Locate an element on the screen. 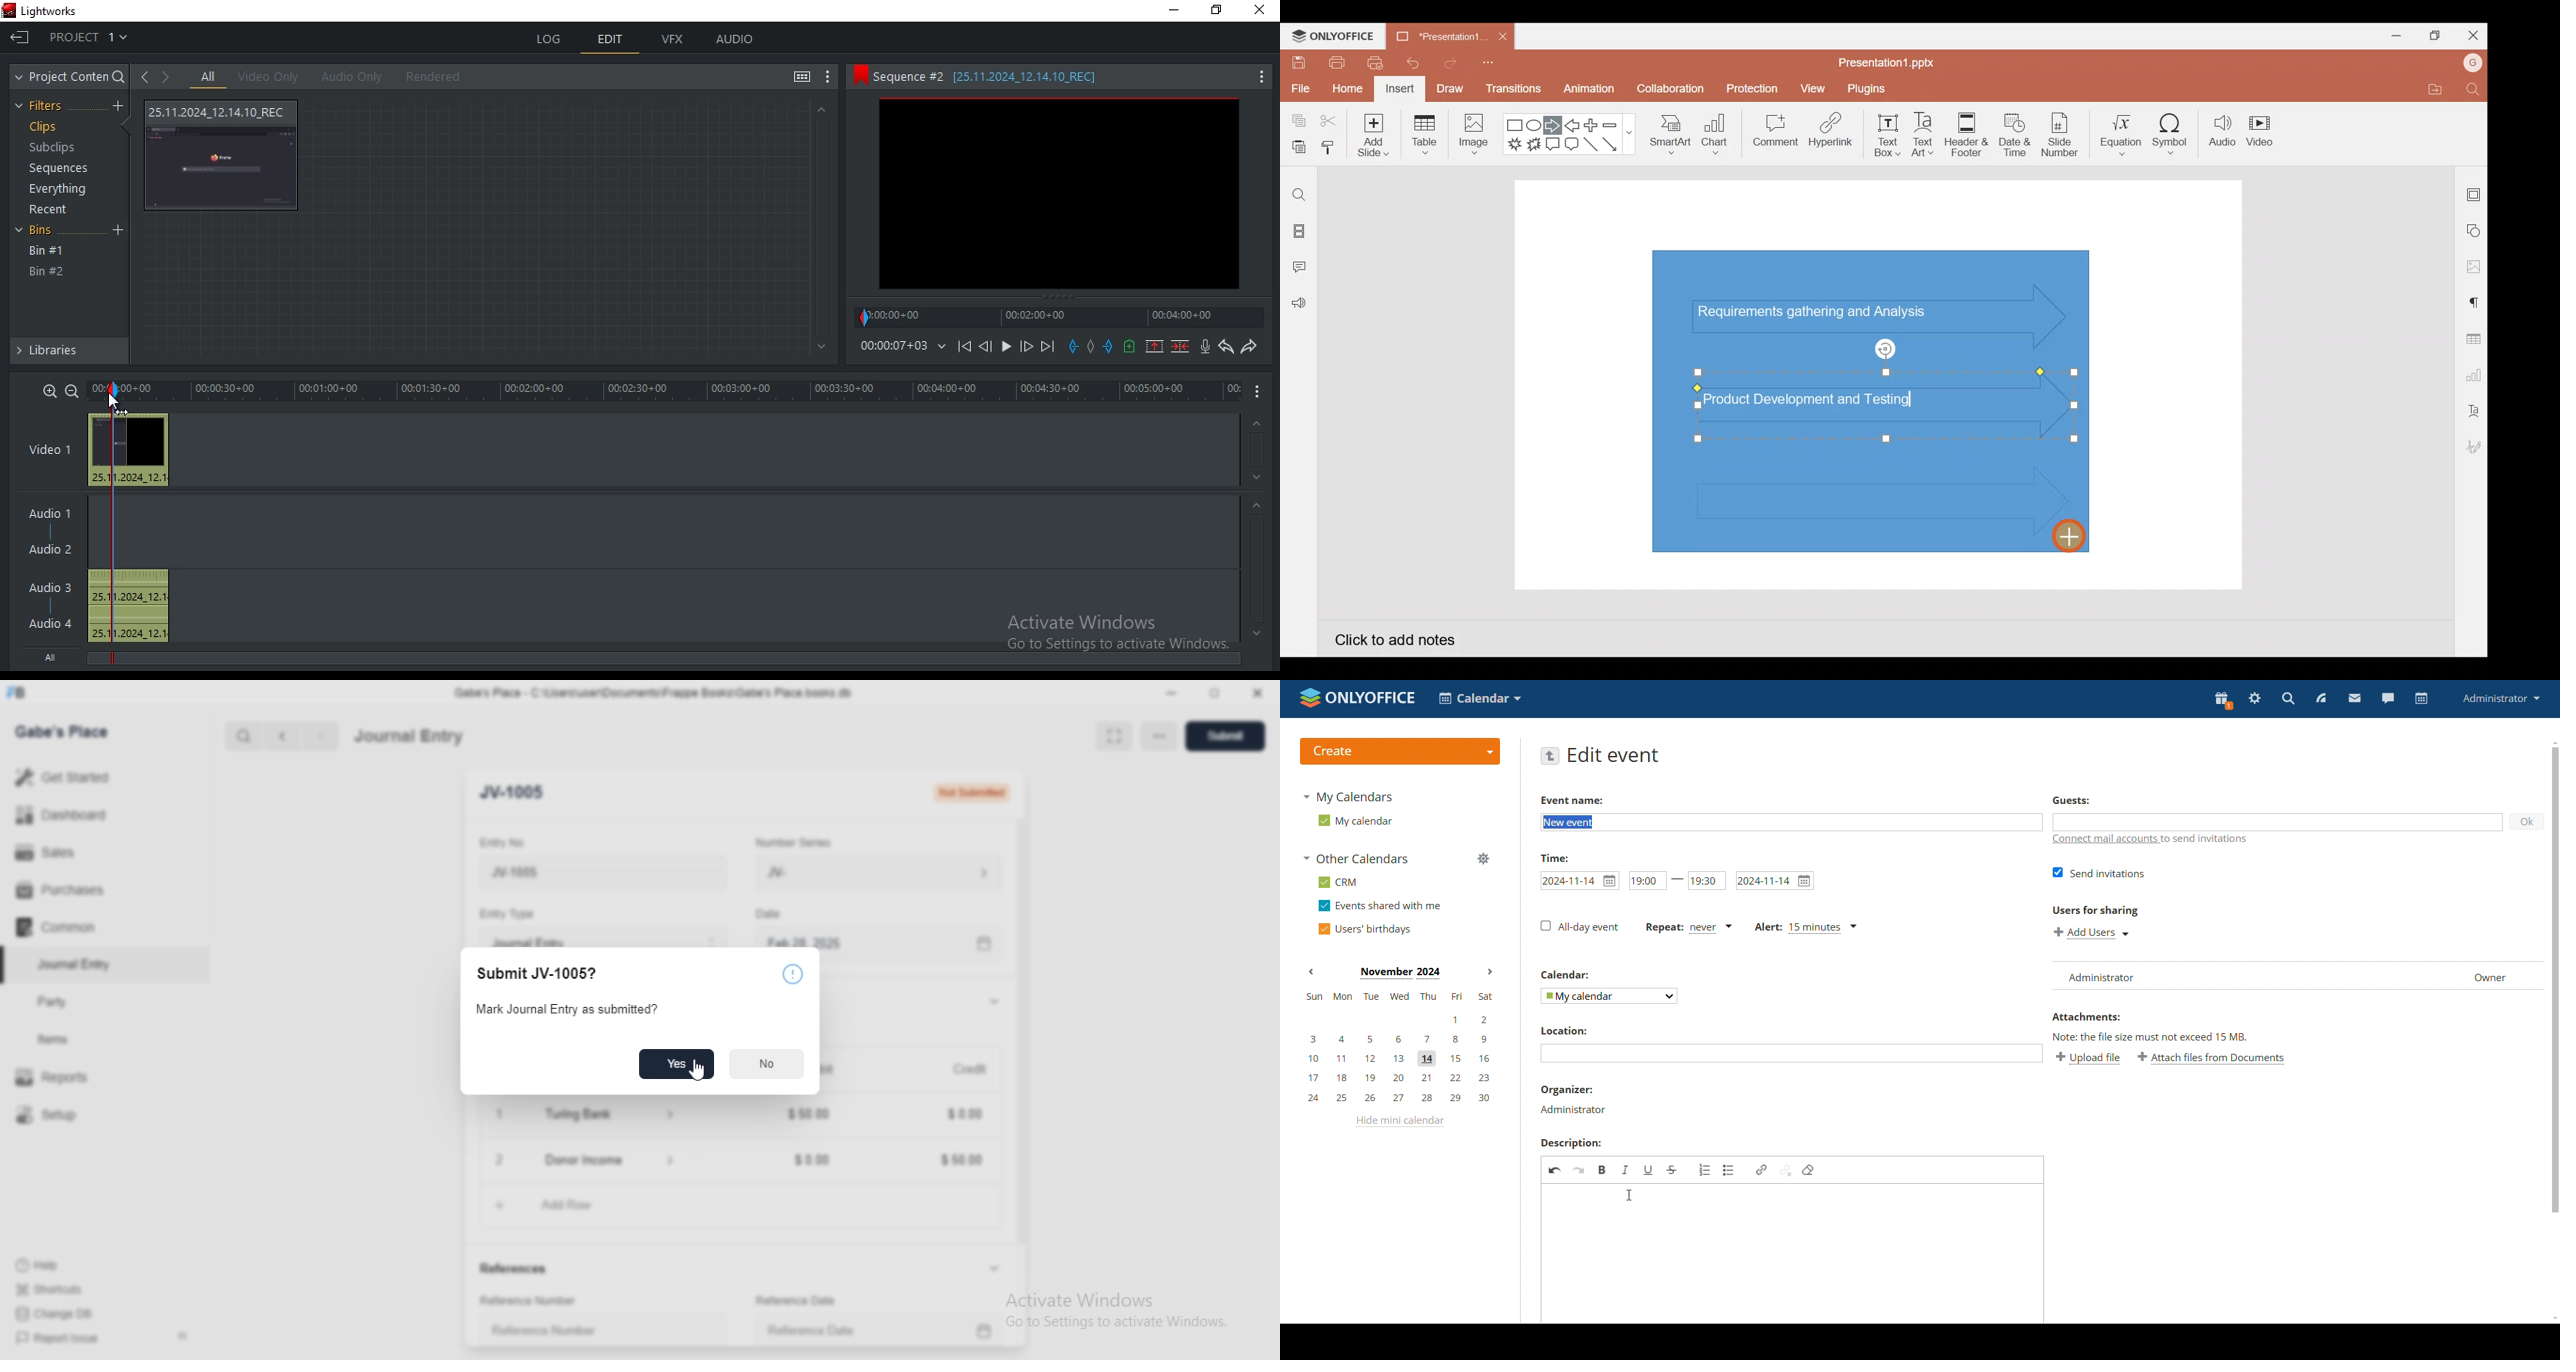 The height and width of the screenshot is (1372, 2576). add a cue is located at coordinates (1131, 347).